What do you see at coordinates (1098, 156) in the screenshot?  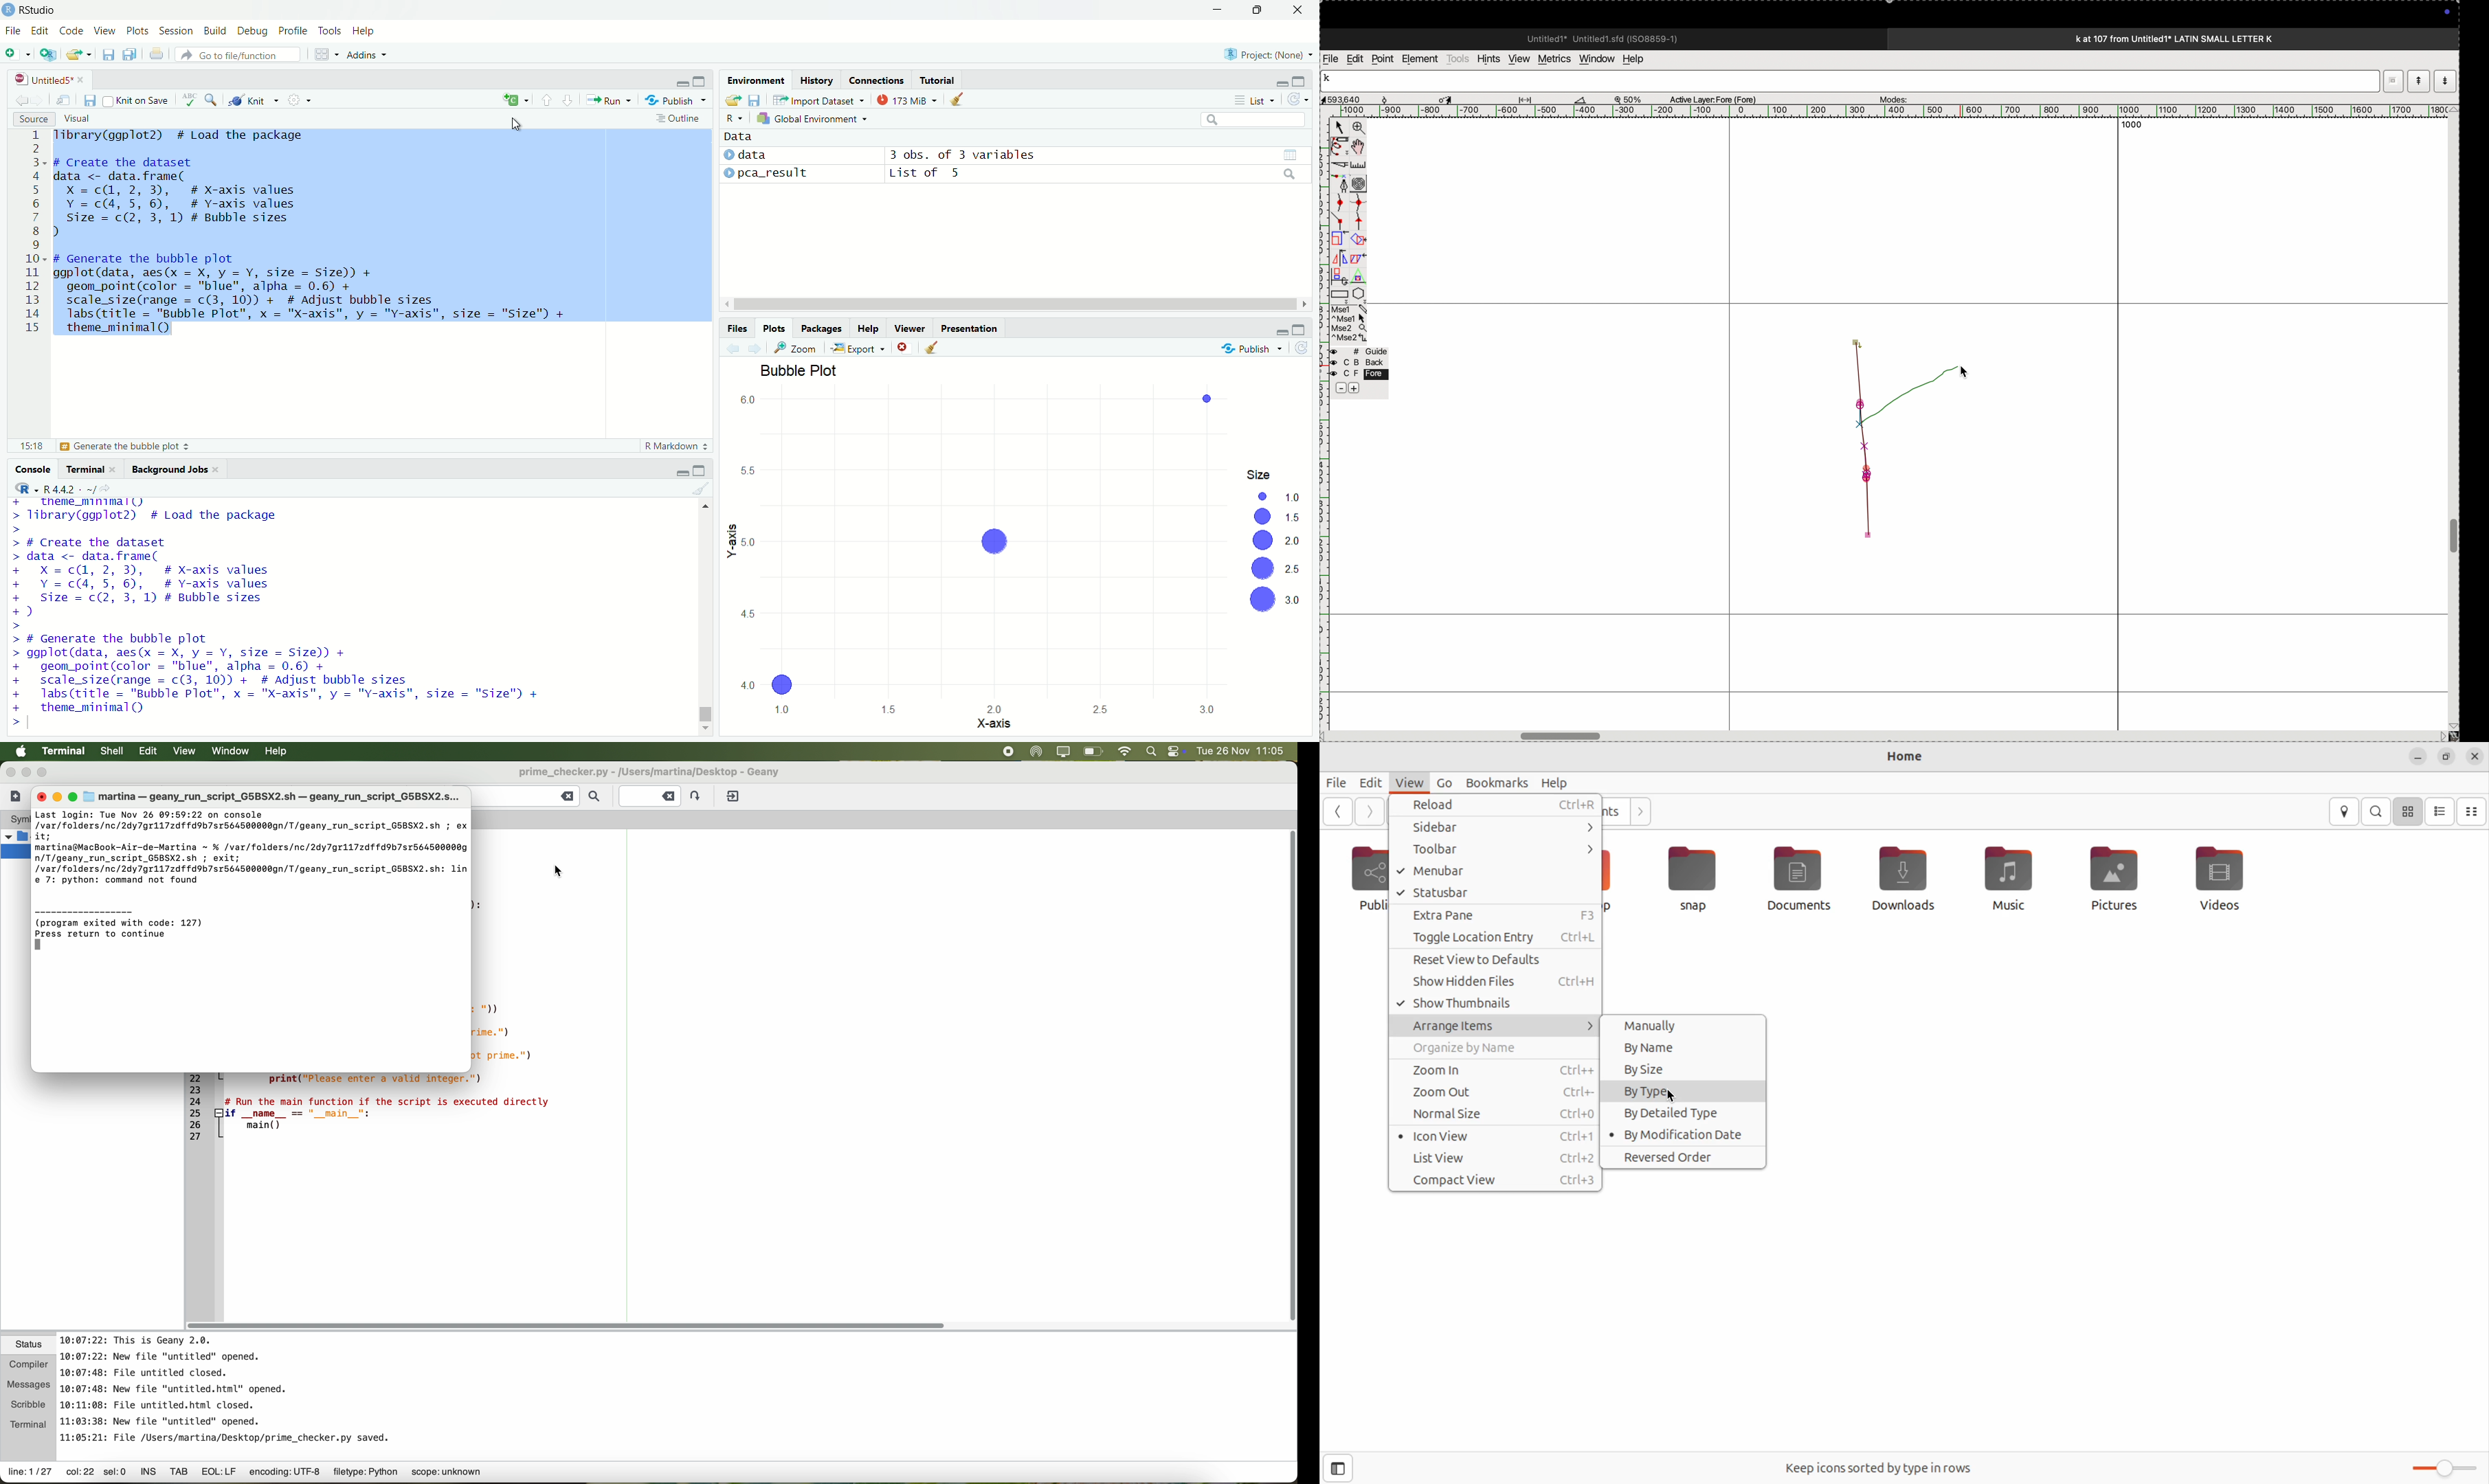 I see `data1 : 3 obs. of 3 variables` at bounding box center [1098, 156].